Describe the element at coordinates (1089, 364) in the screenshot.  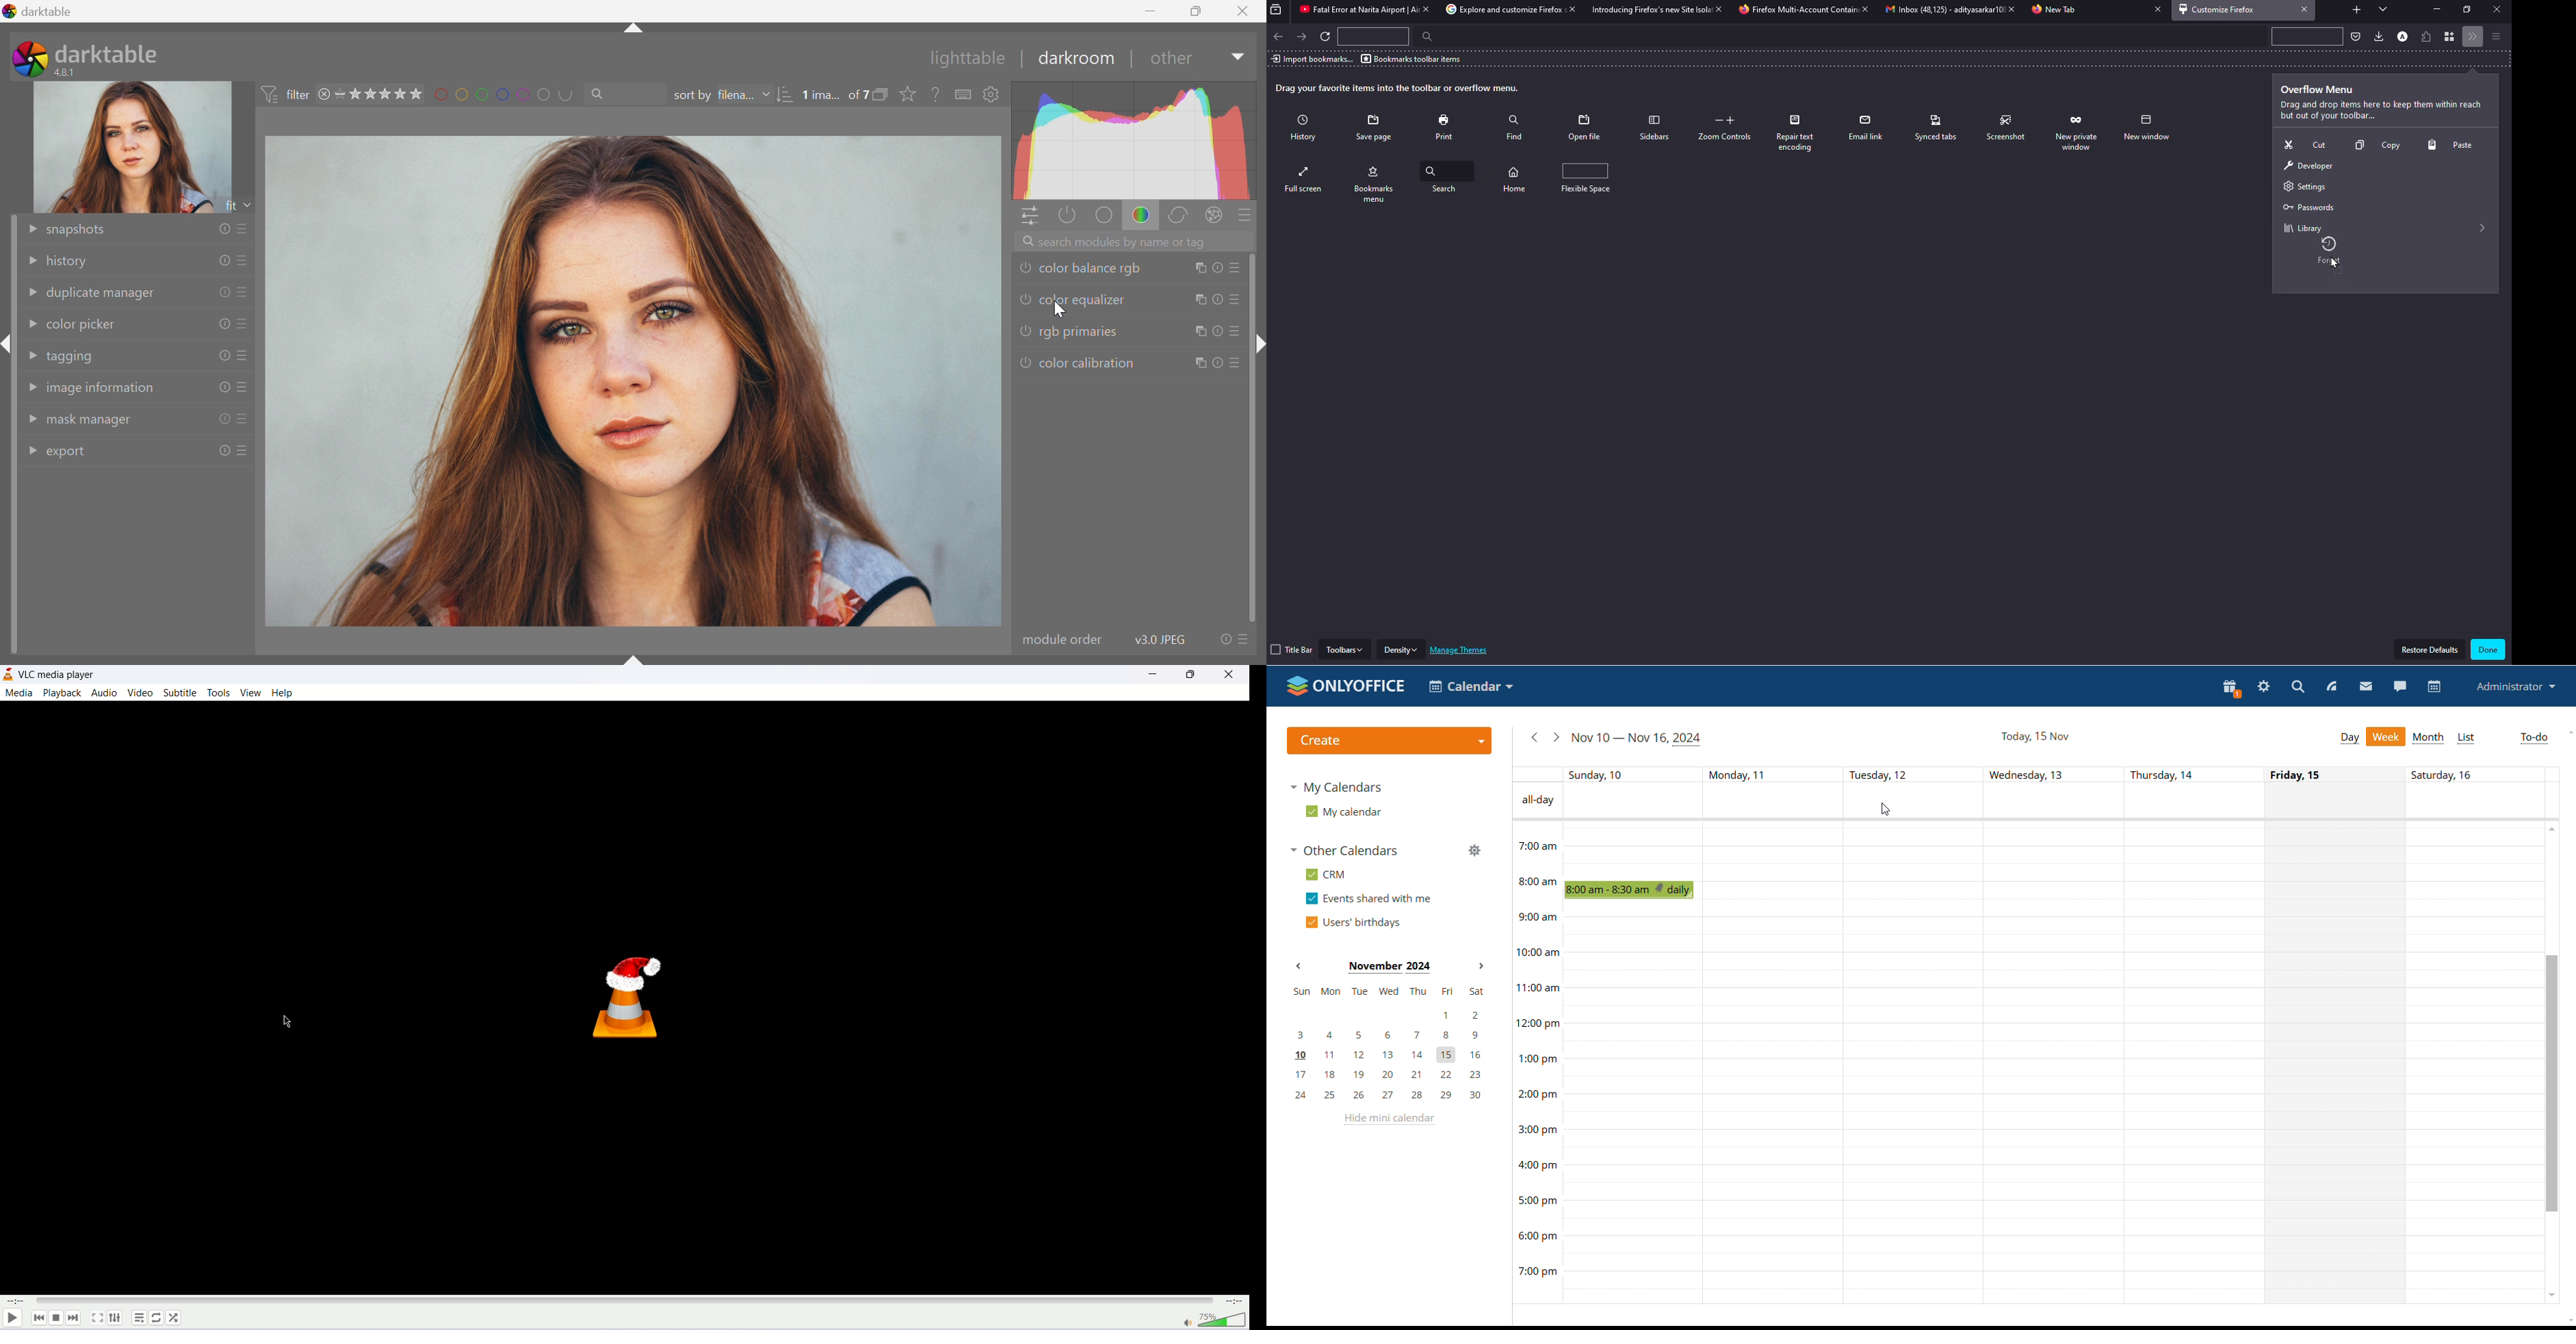
I see `color calibration` at that location.